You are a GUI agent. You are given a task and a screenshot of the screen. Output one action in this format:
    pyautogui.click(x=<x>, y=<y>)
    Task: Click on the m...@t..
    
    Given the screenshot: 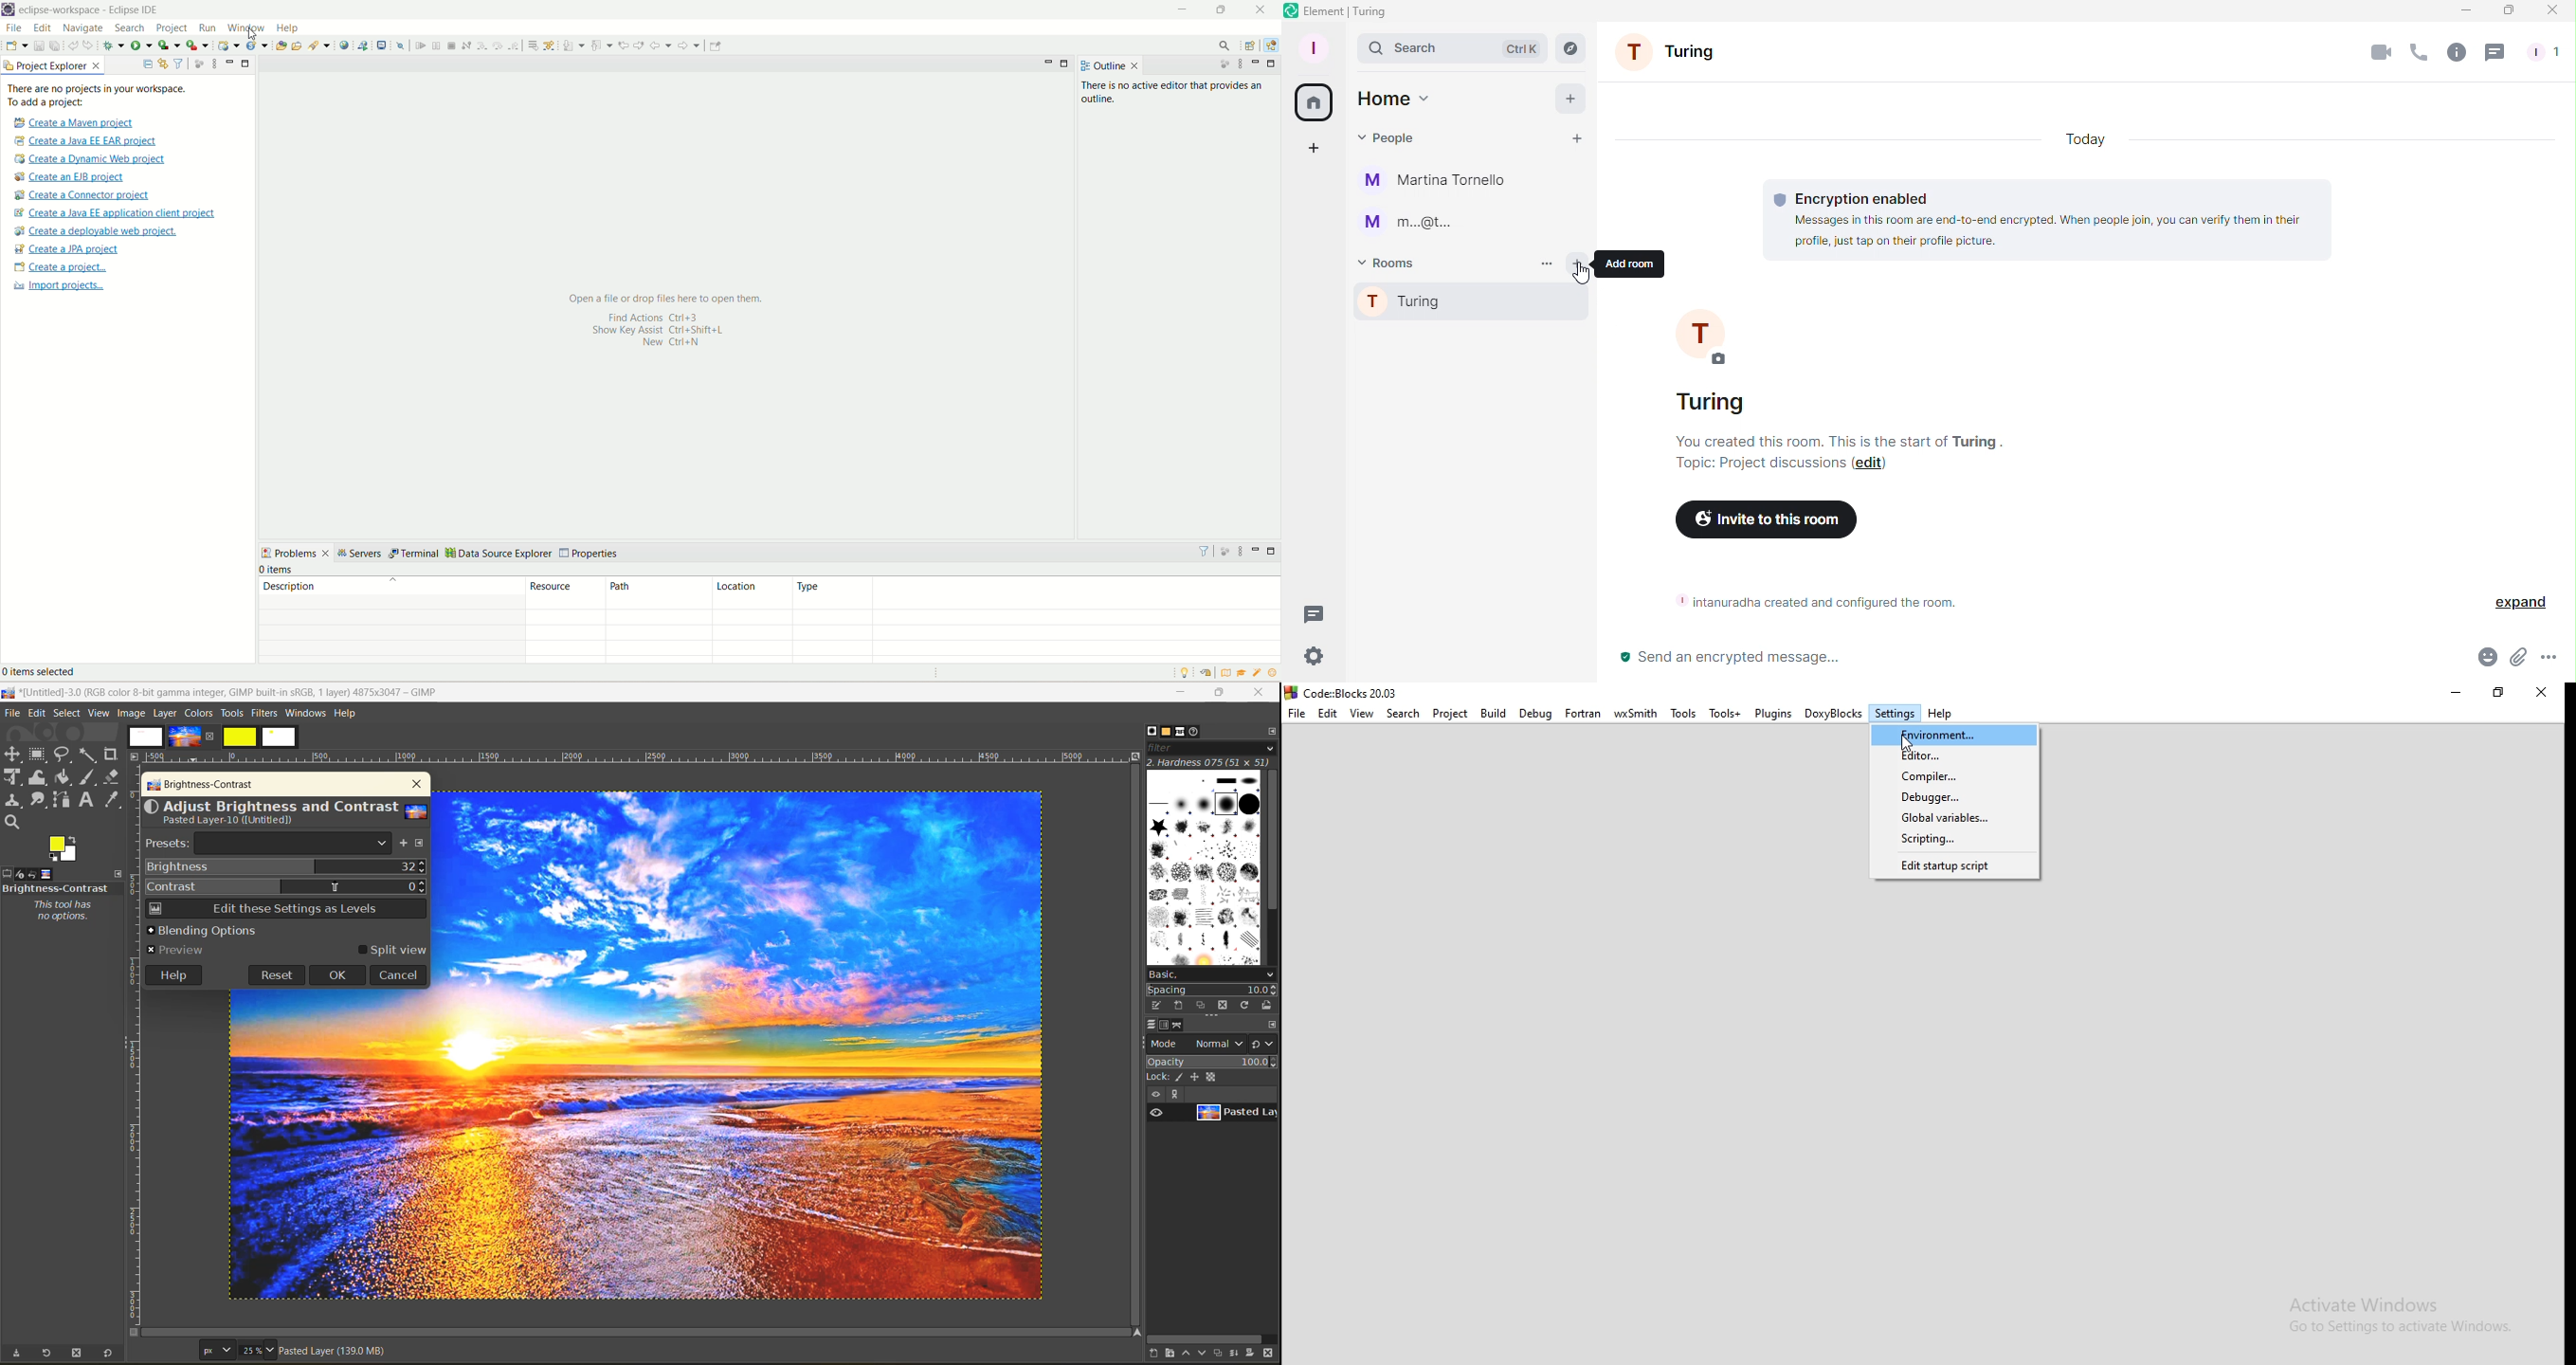 What is the action you would take?
    pyautogui.click(x=1405, y=223)
    